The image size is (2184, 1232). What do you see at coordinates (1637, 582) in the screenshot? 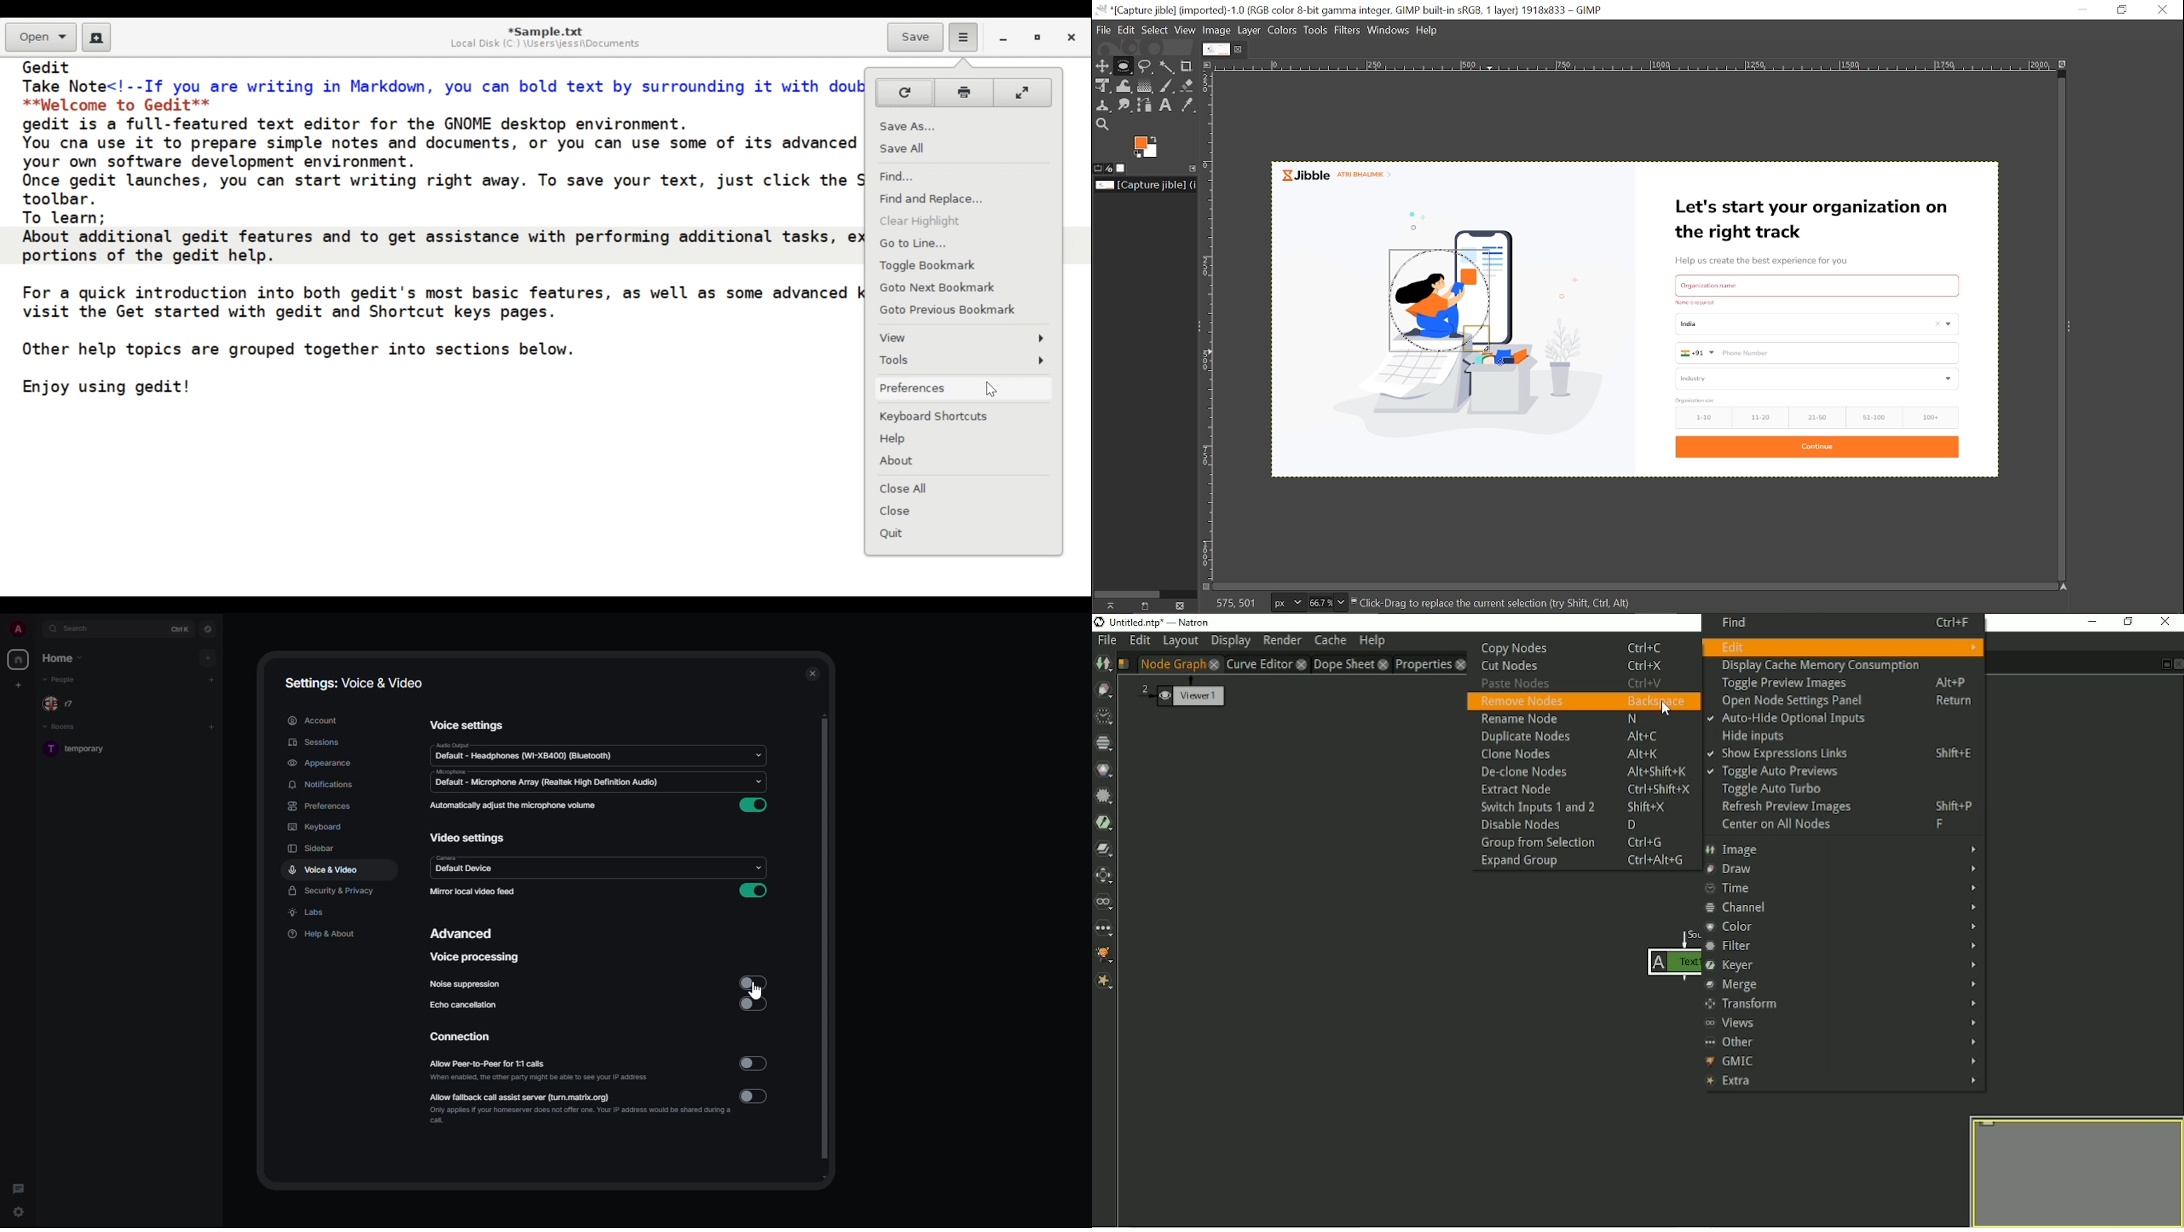
I see `horizontal scroll bar` at bounding box center [1637, 582].